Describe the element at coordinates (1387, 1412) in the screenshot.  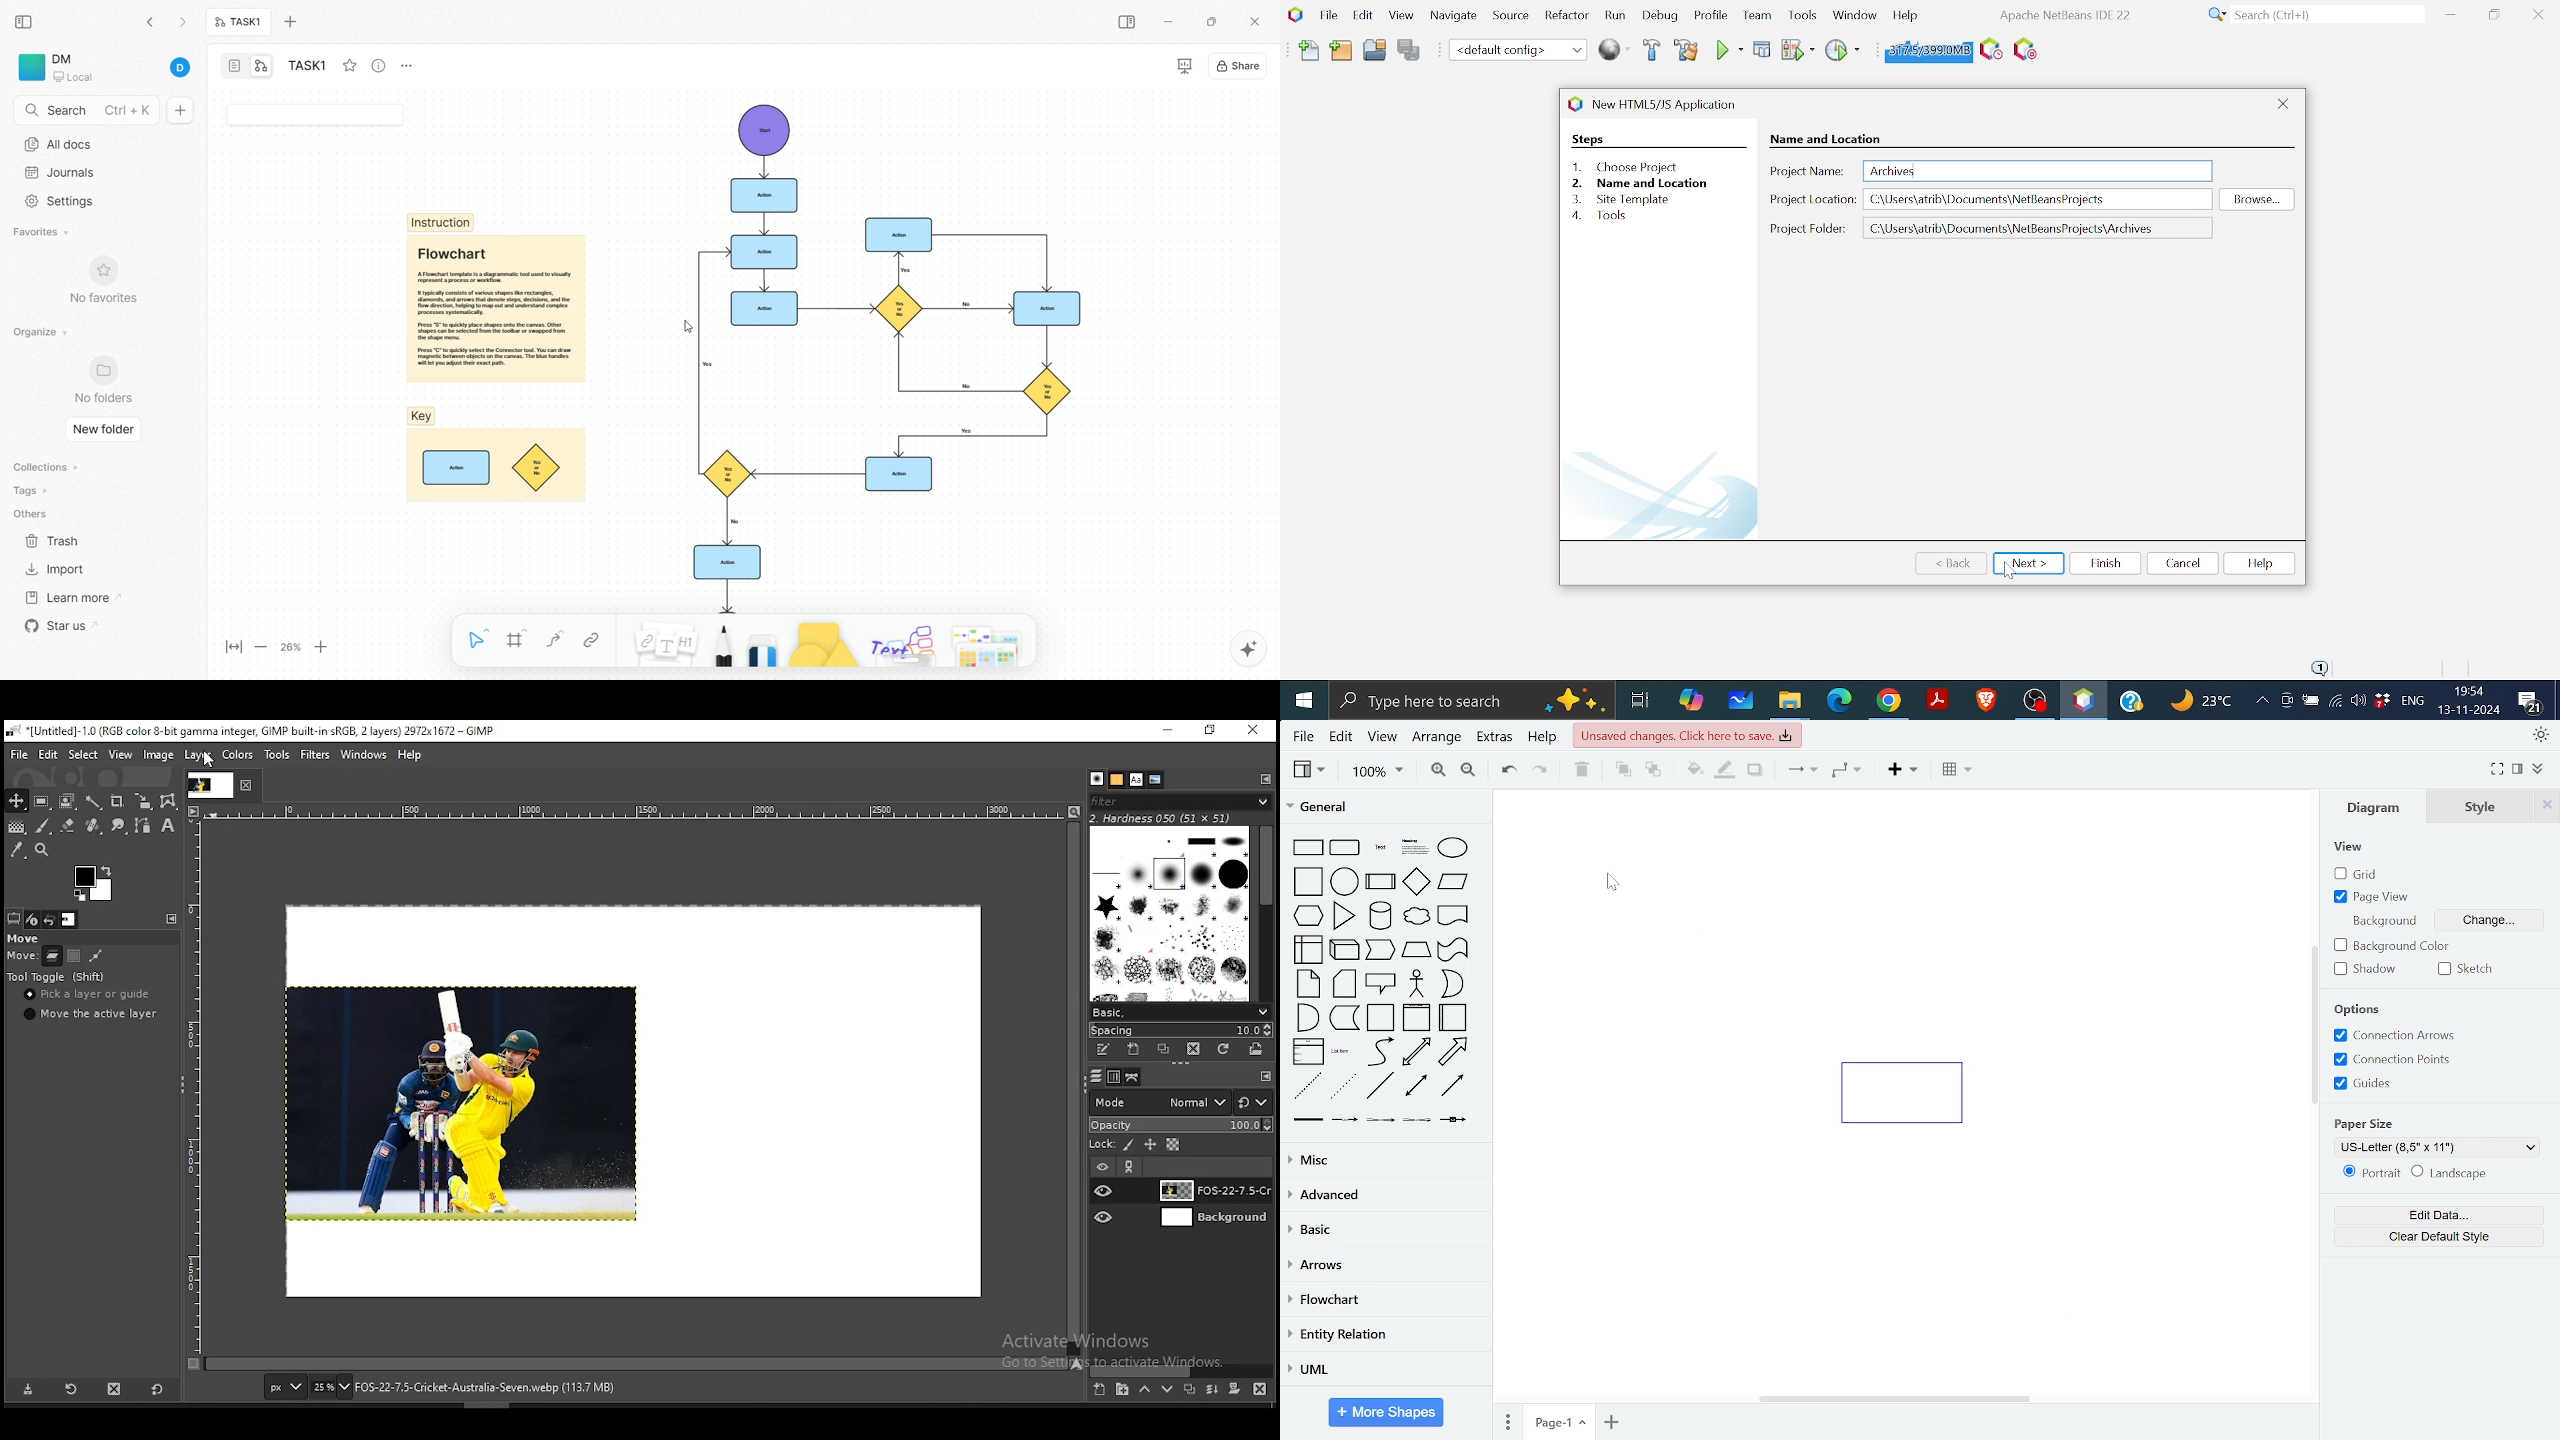
I see `more shapes` at that location.